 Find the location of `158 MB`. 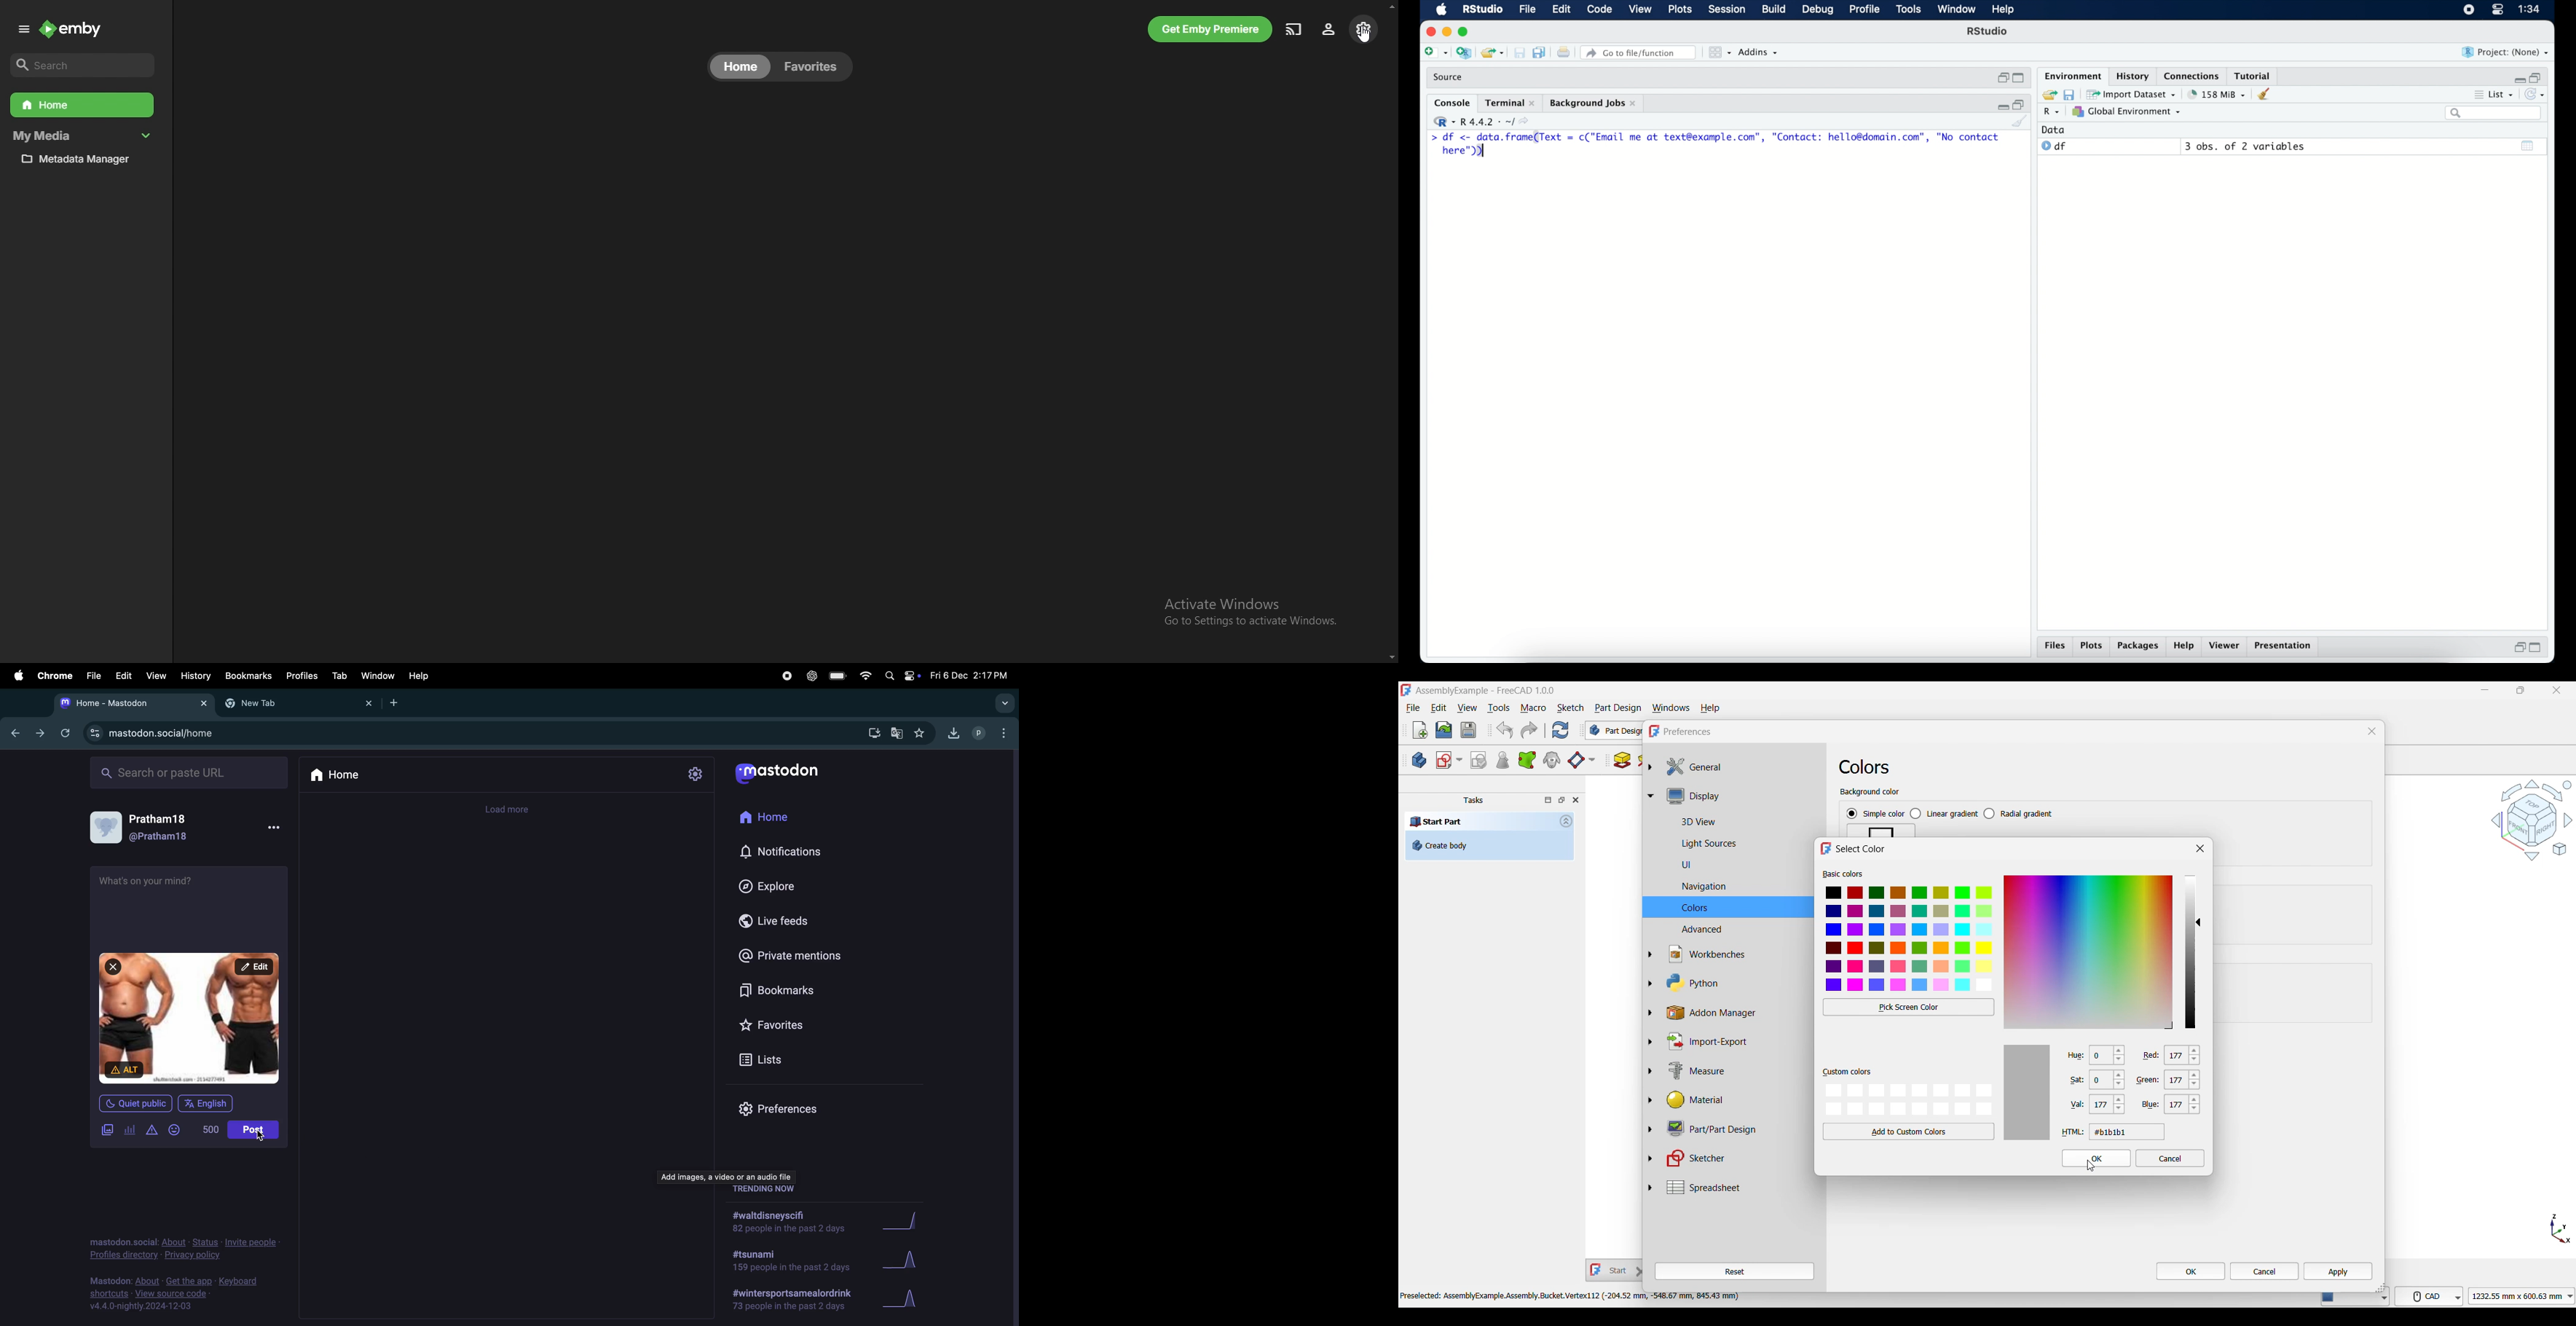

158 MB is located at coordinates (2218, 94).